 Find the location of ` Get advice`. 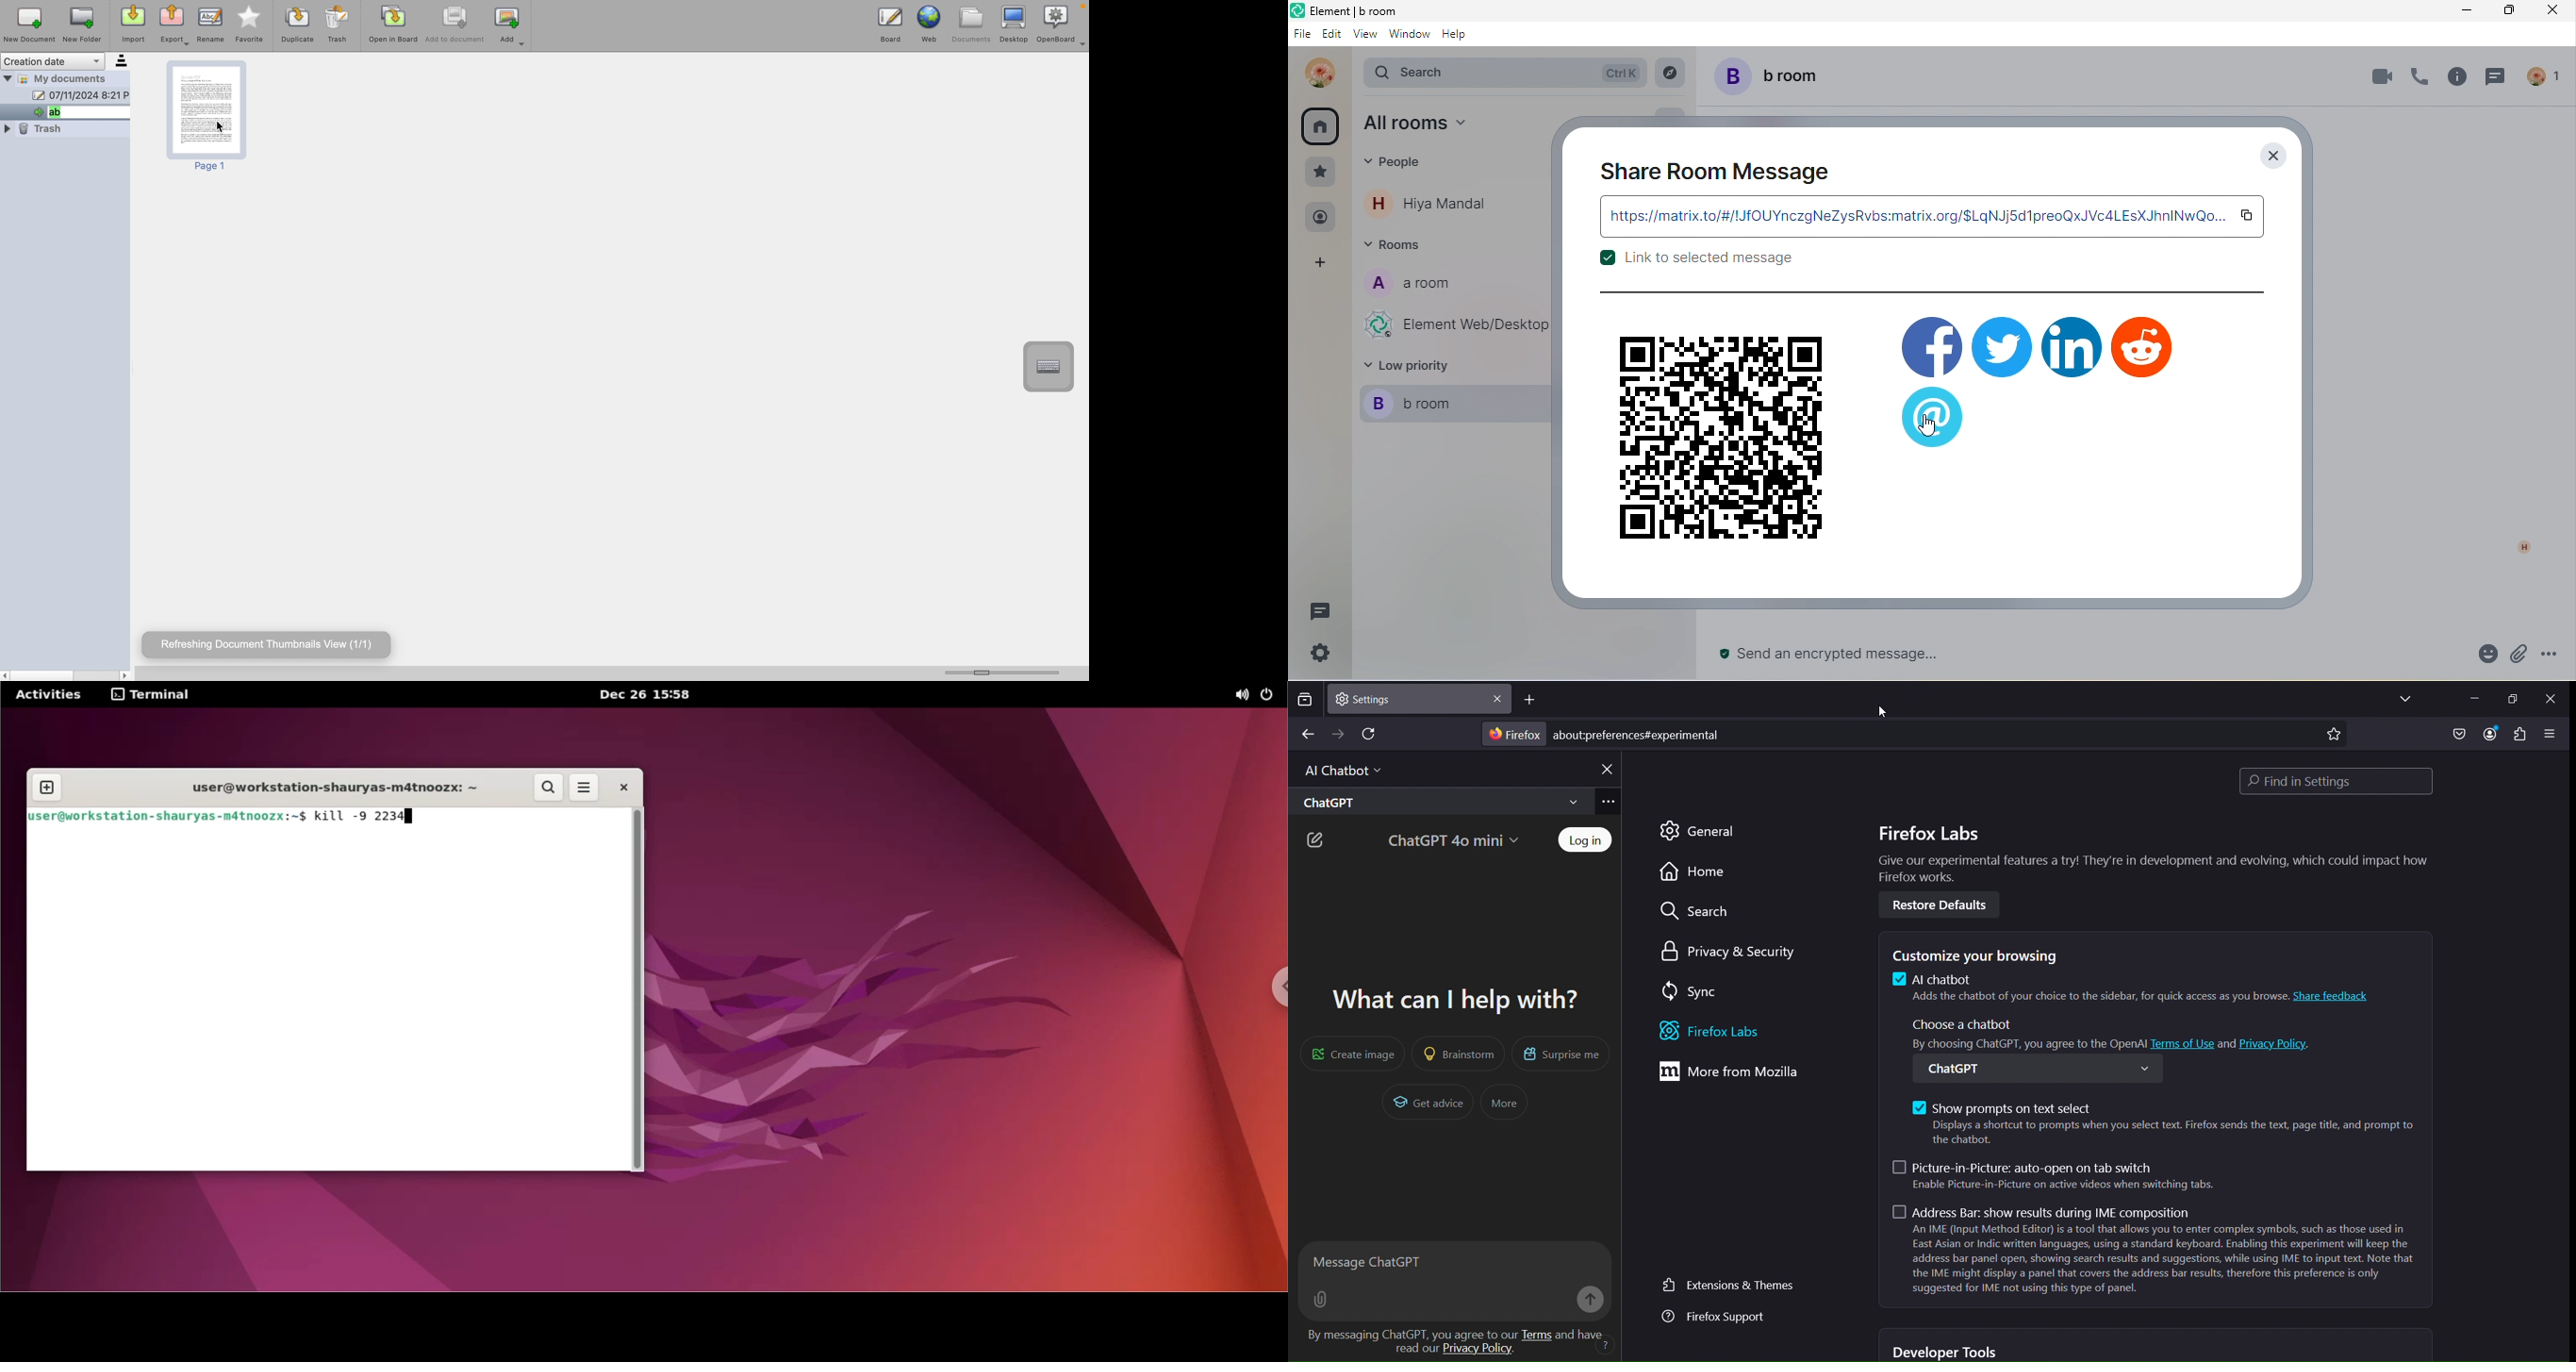

 Get advice is located at coordinates (1429, 1104).